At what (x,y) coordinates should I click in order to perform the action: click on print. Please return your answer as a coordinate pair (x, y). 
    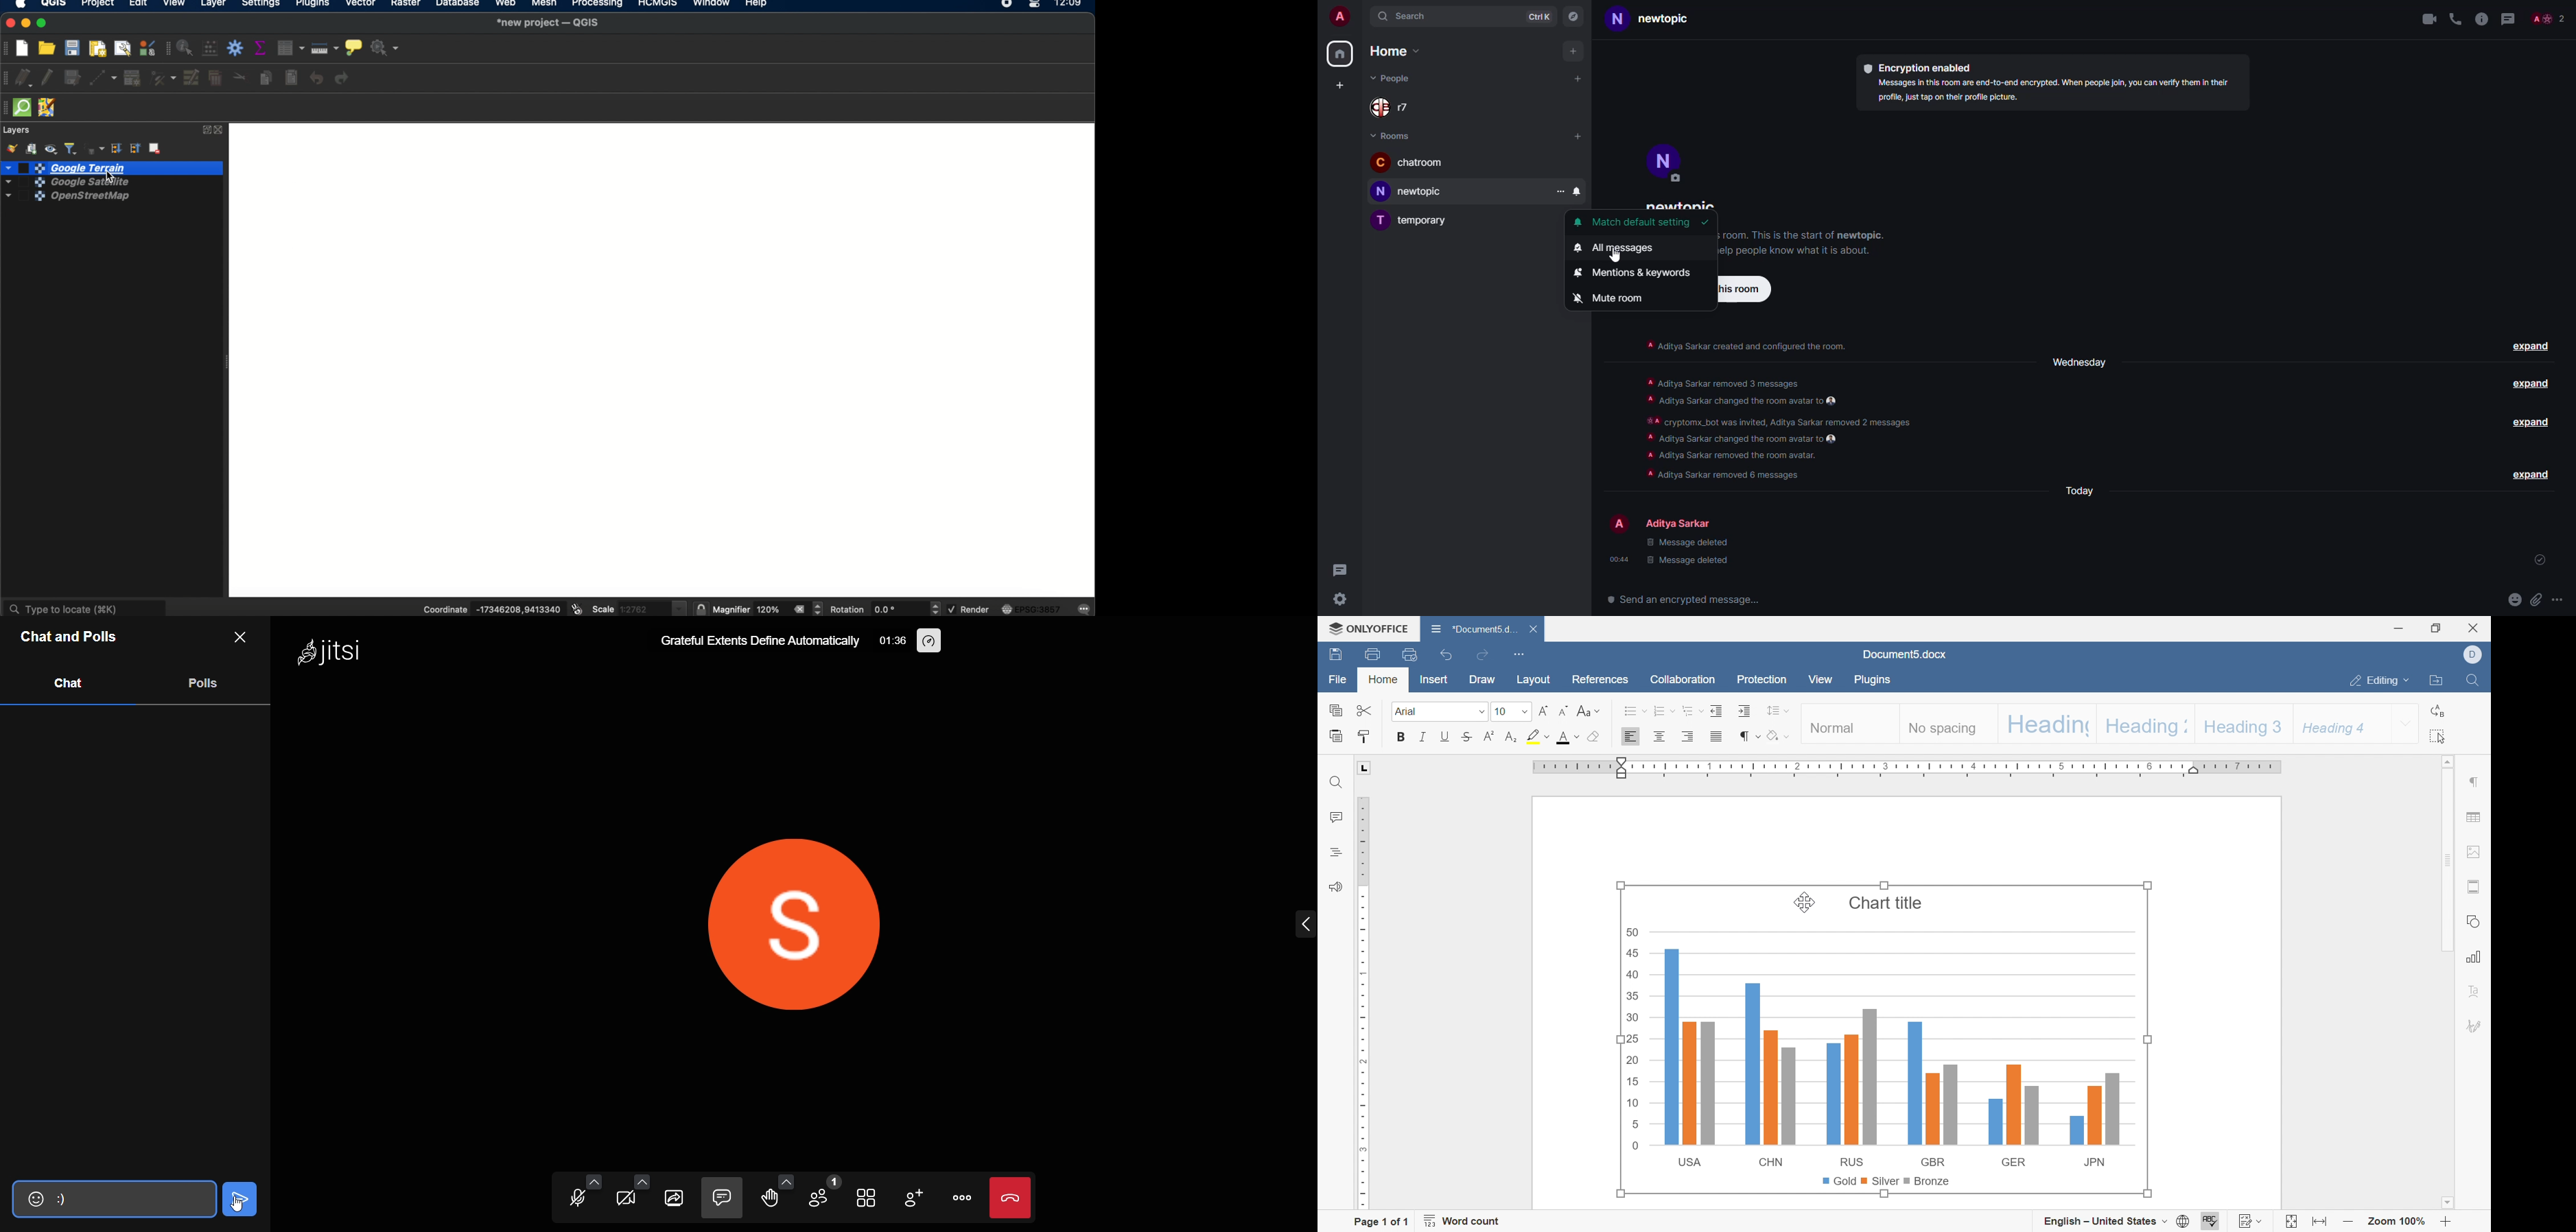
    Looking at the image, I should click on (1374, 654).